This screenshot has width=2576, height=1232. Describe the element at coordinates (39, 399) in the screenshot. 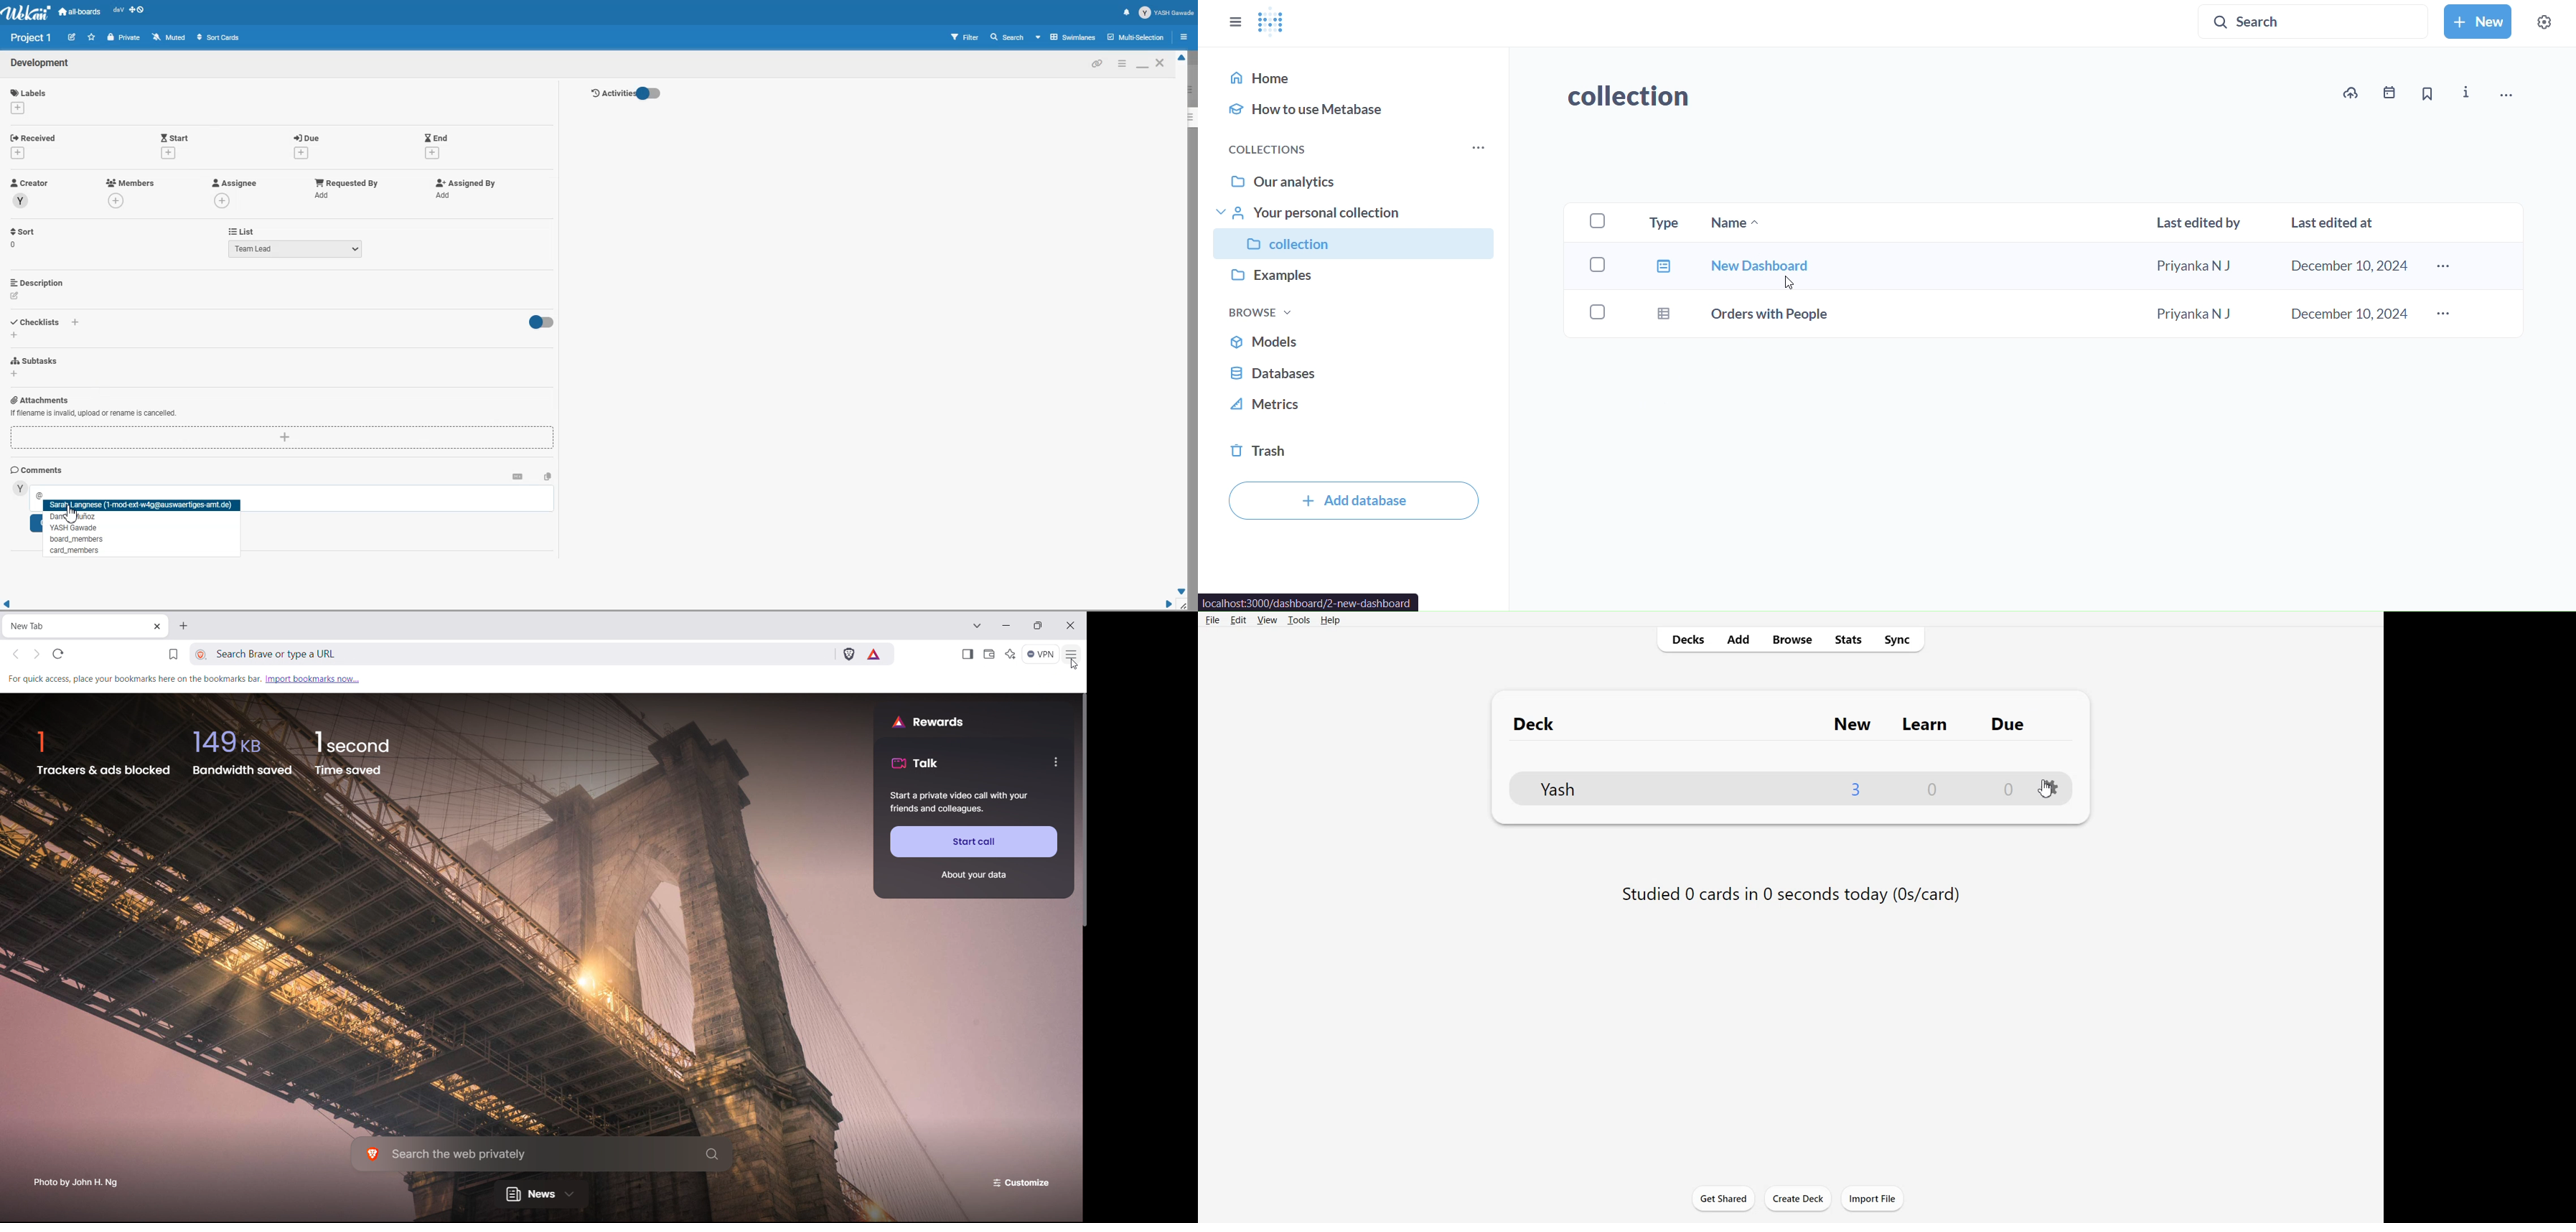

I see `Add Attachments` at that location.